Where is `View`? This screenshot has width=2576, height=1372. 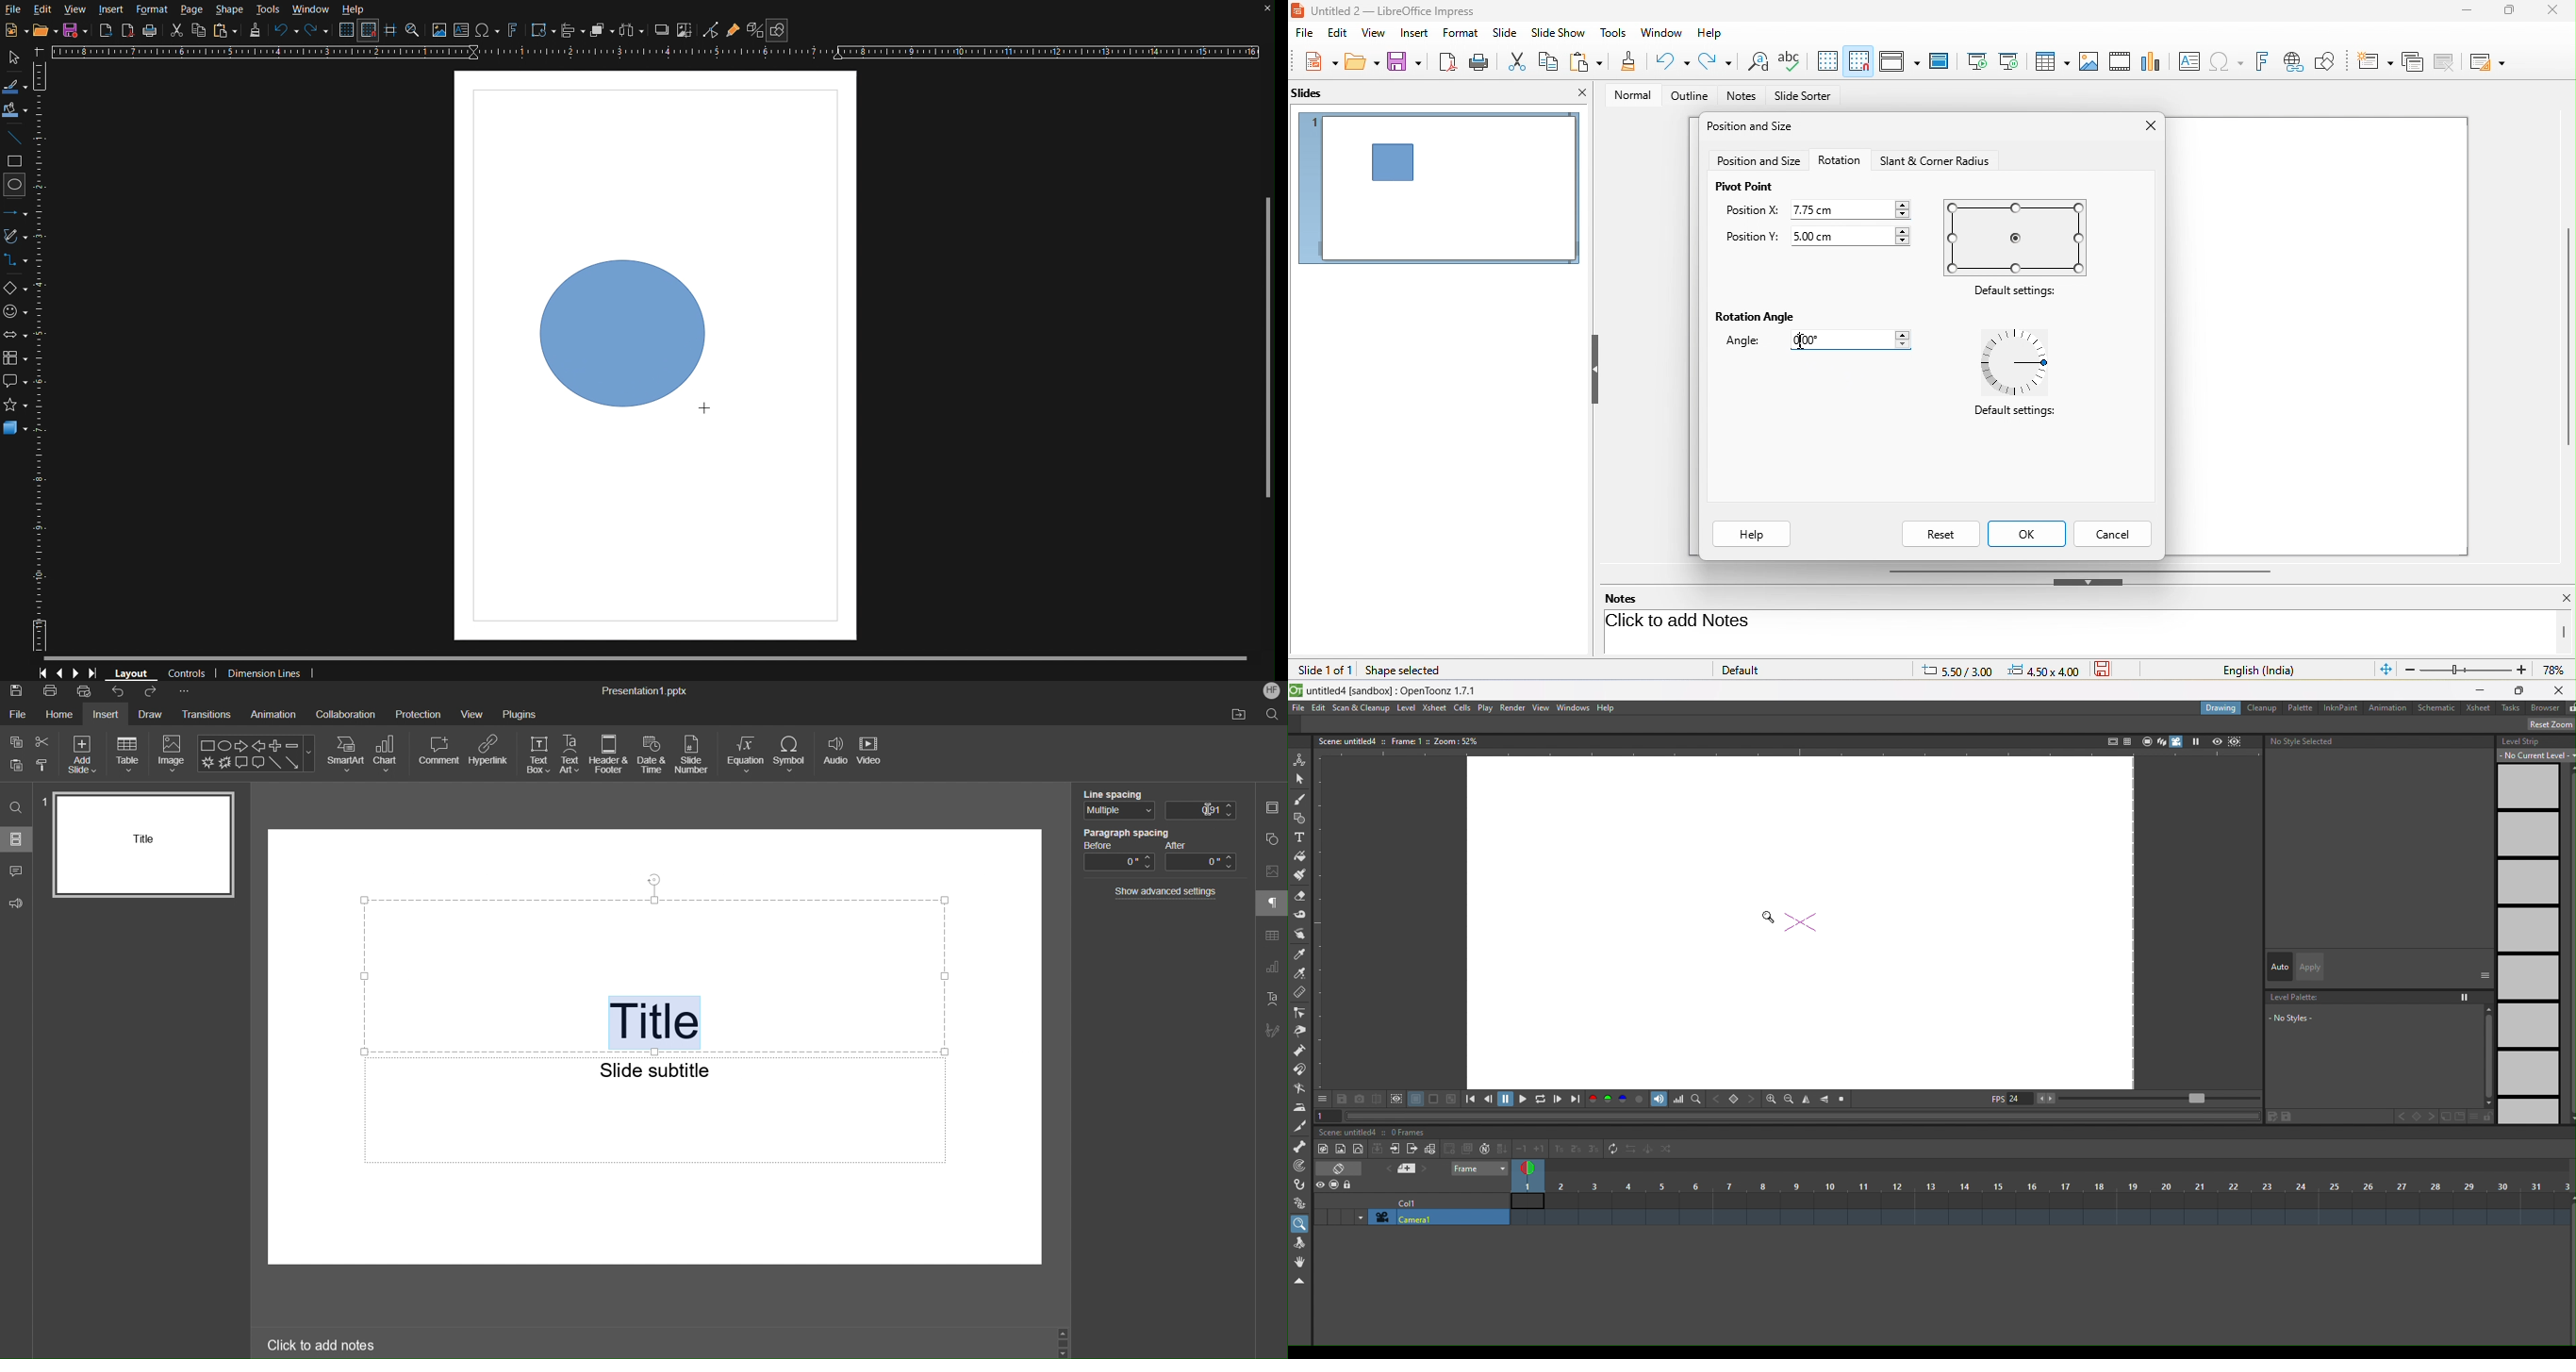 View is located at coordinates (74, 9).